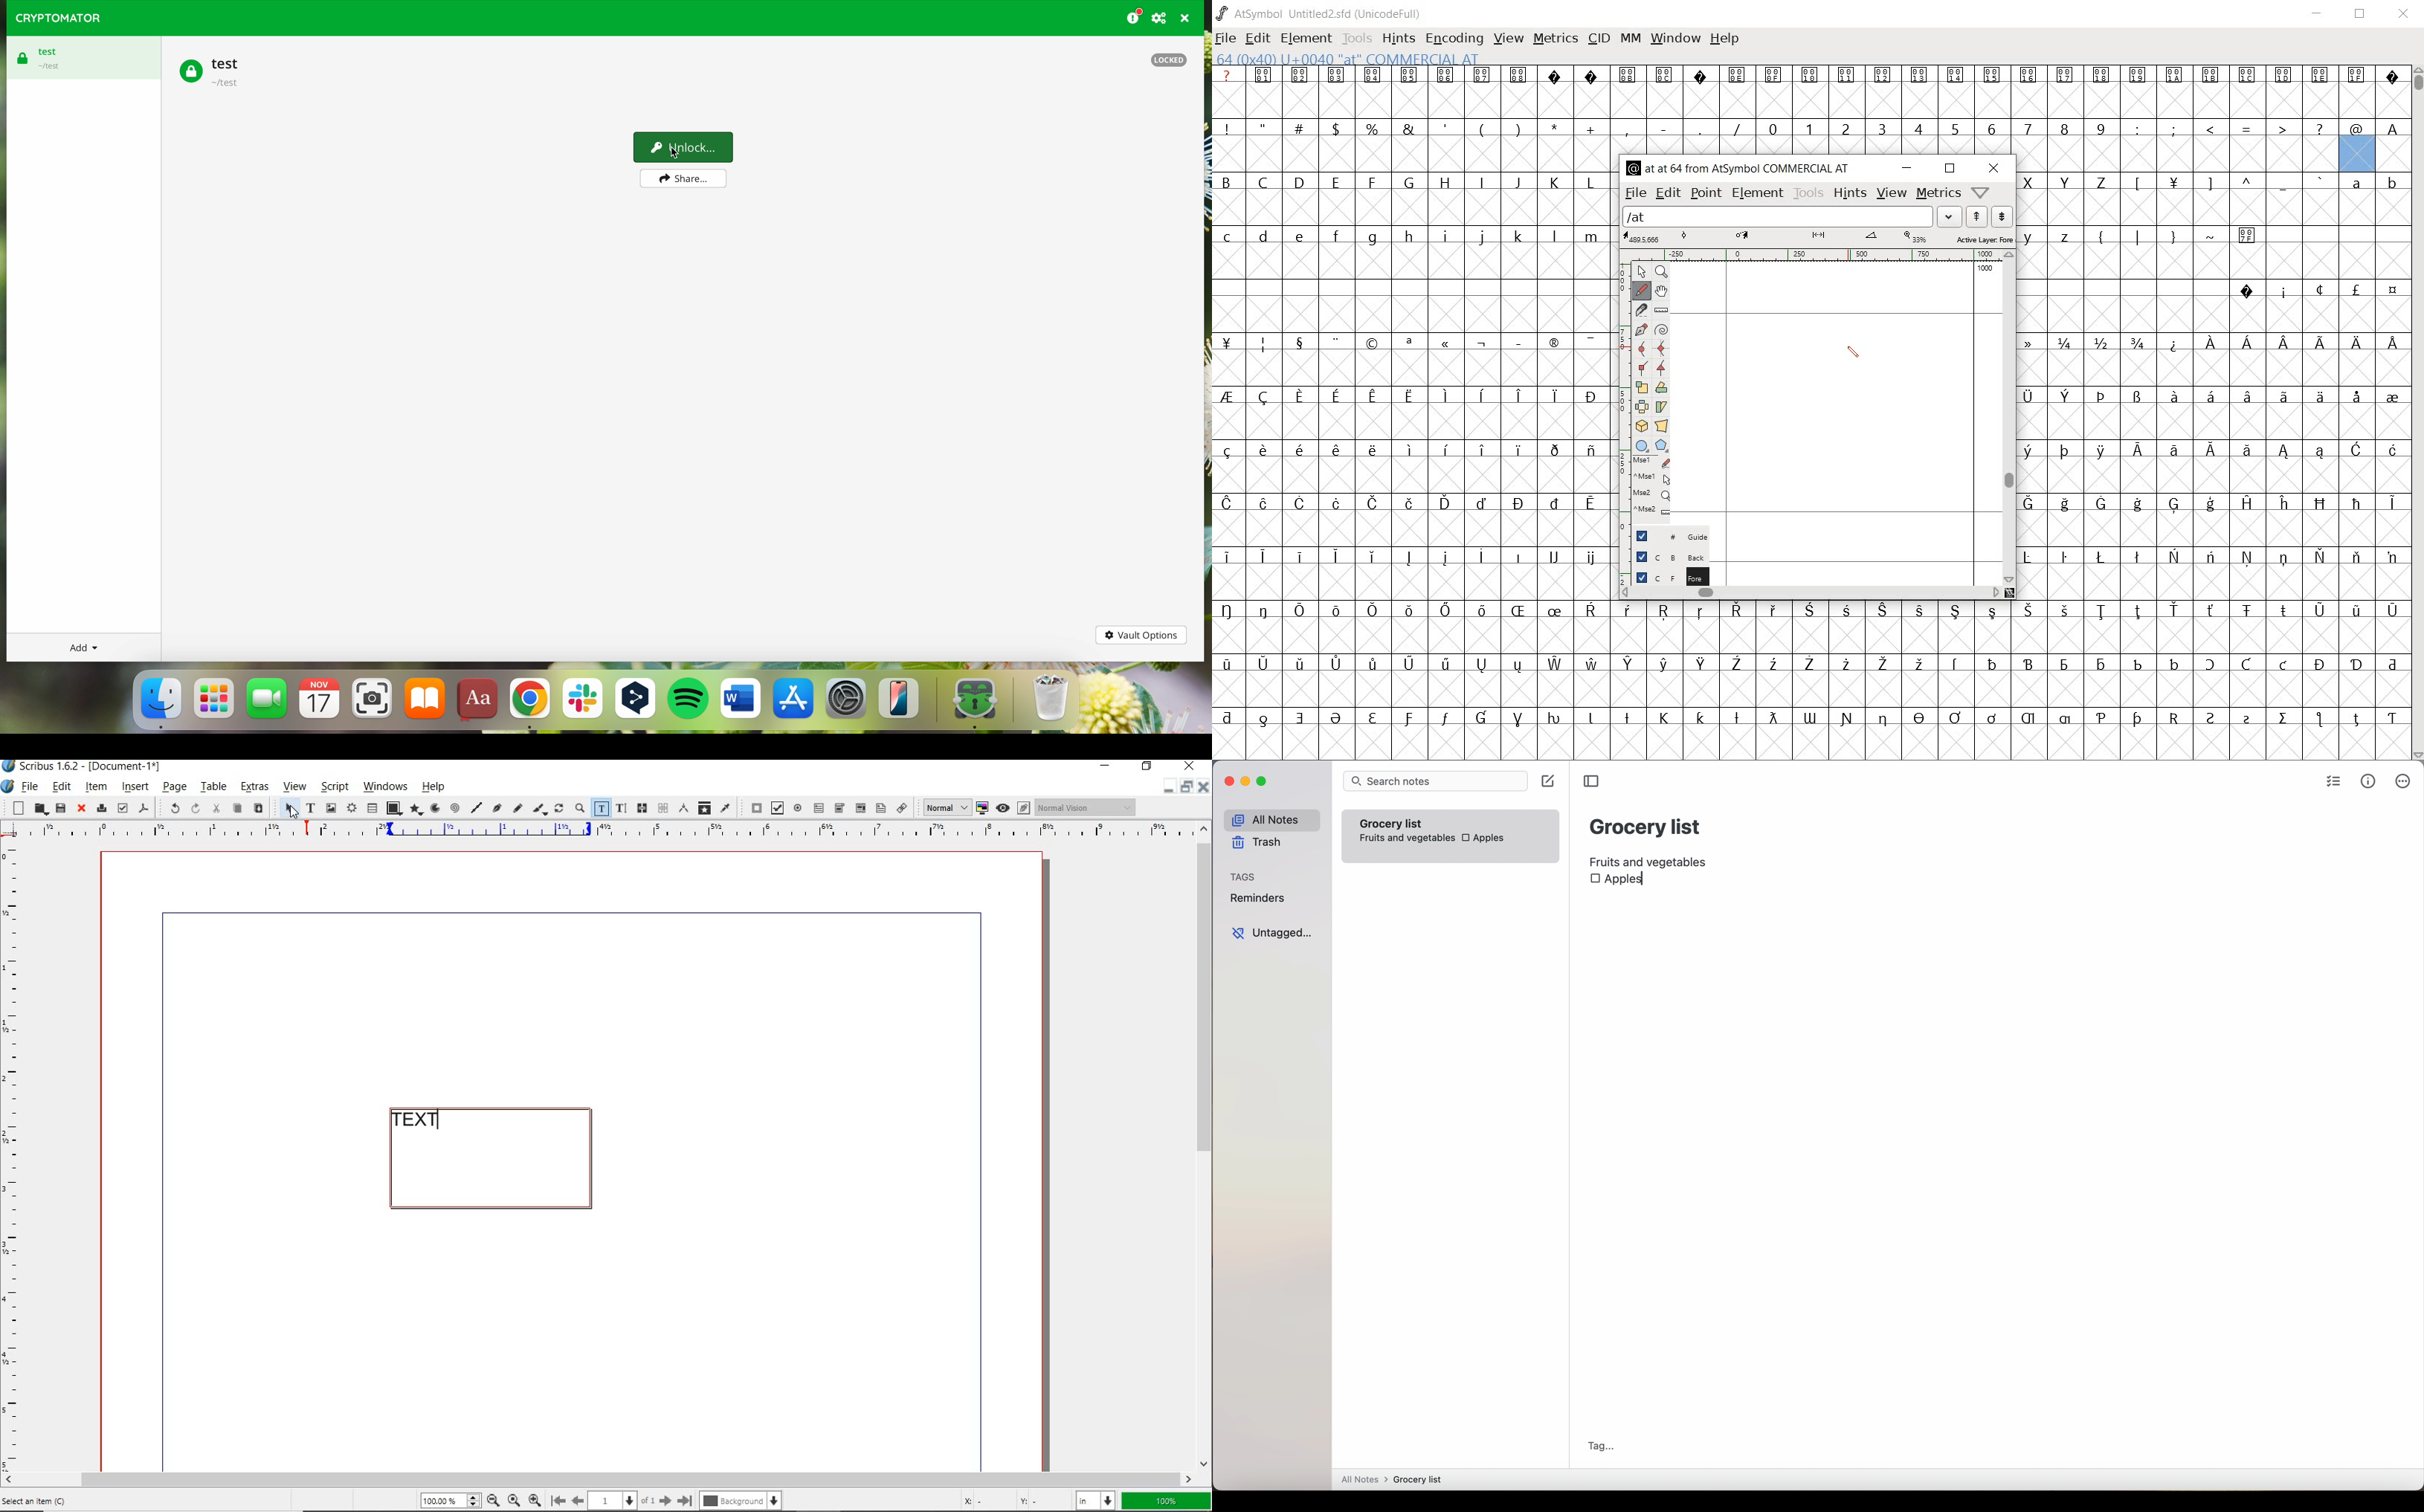 The image size is (2436, 1512). Describe the element at coordinates (1203, 787) in the screenshot. I see `Close` at that location.